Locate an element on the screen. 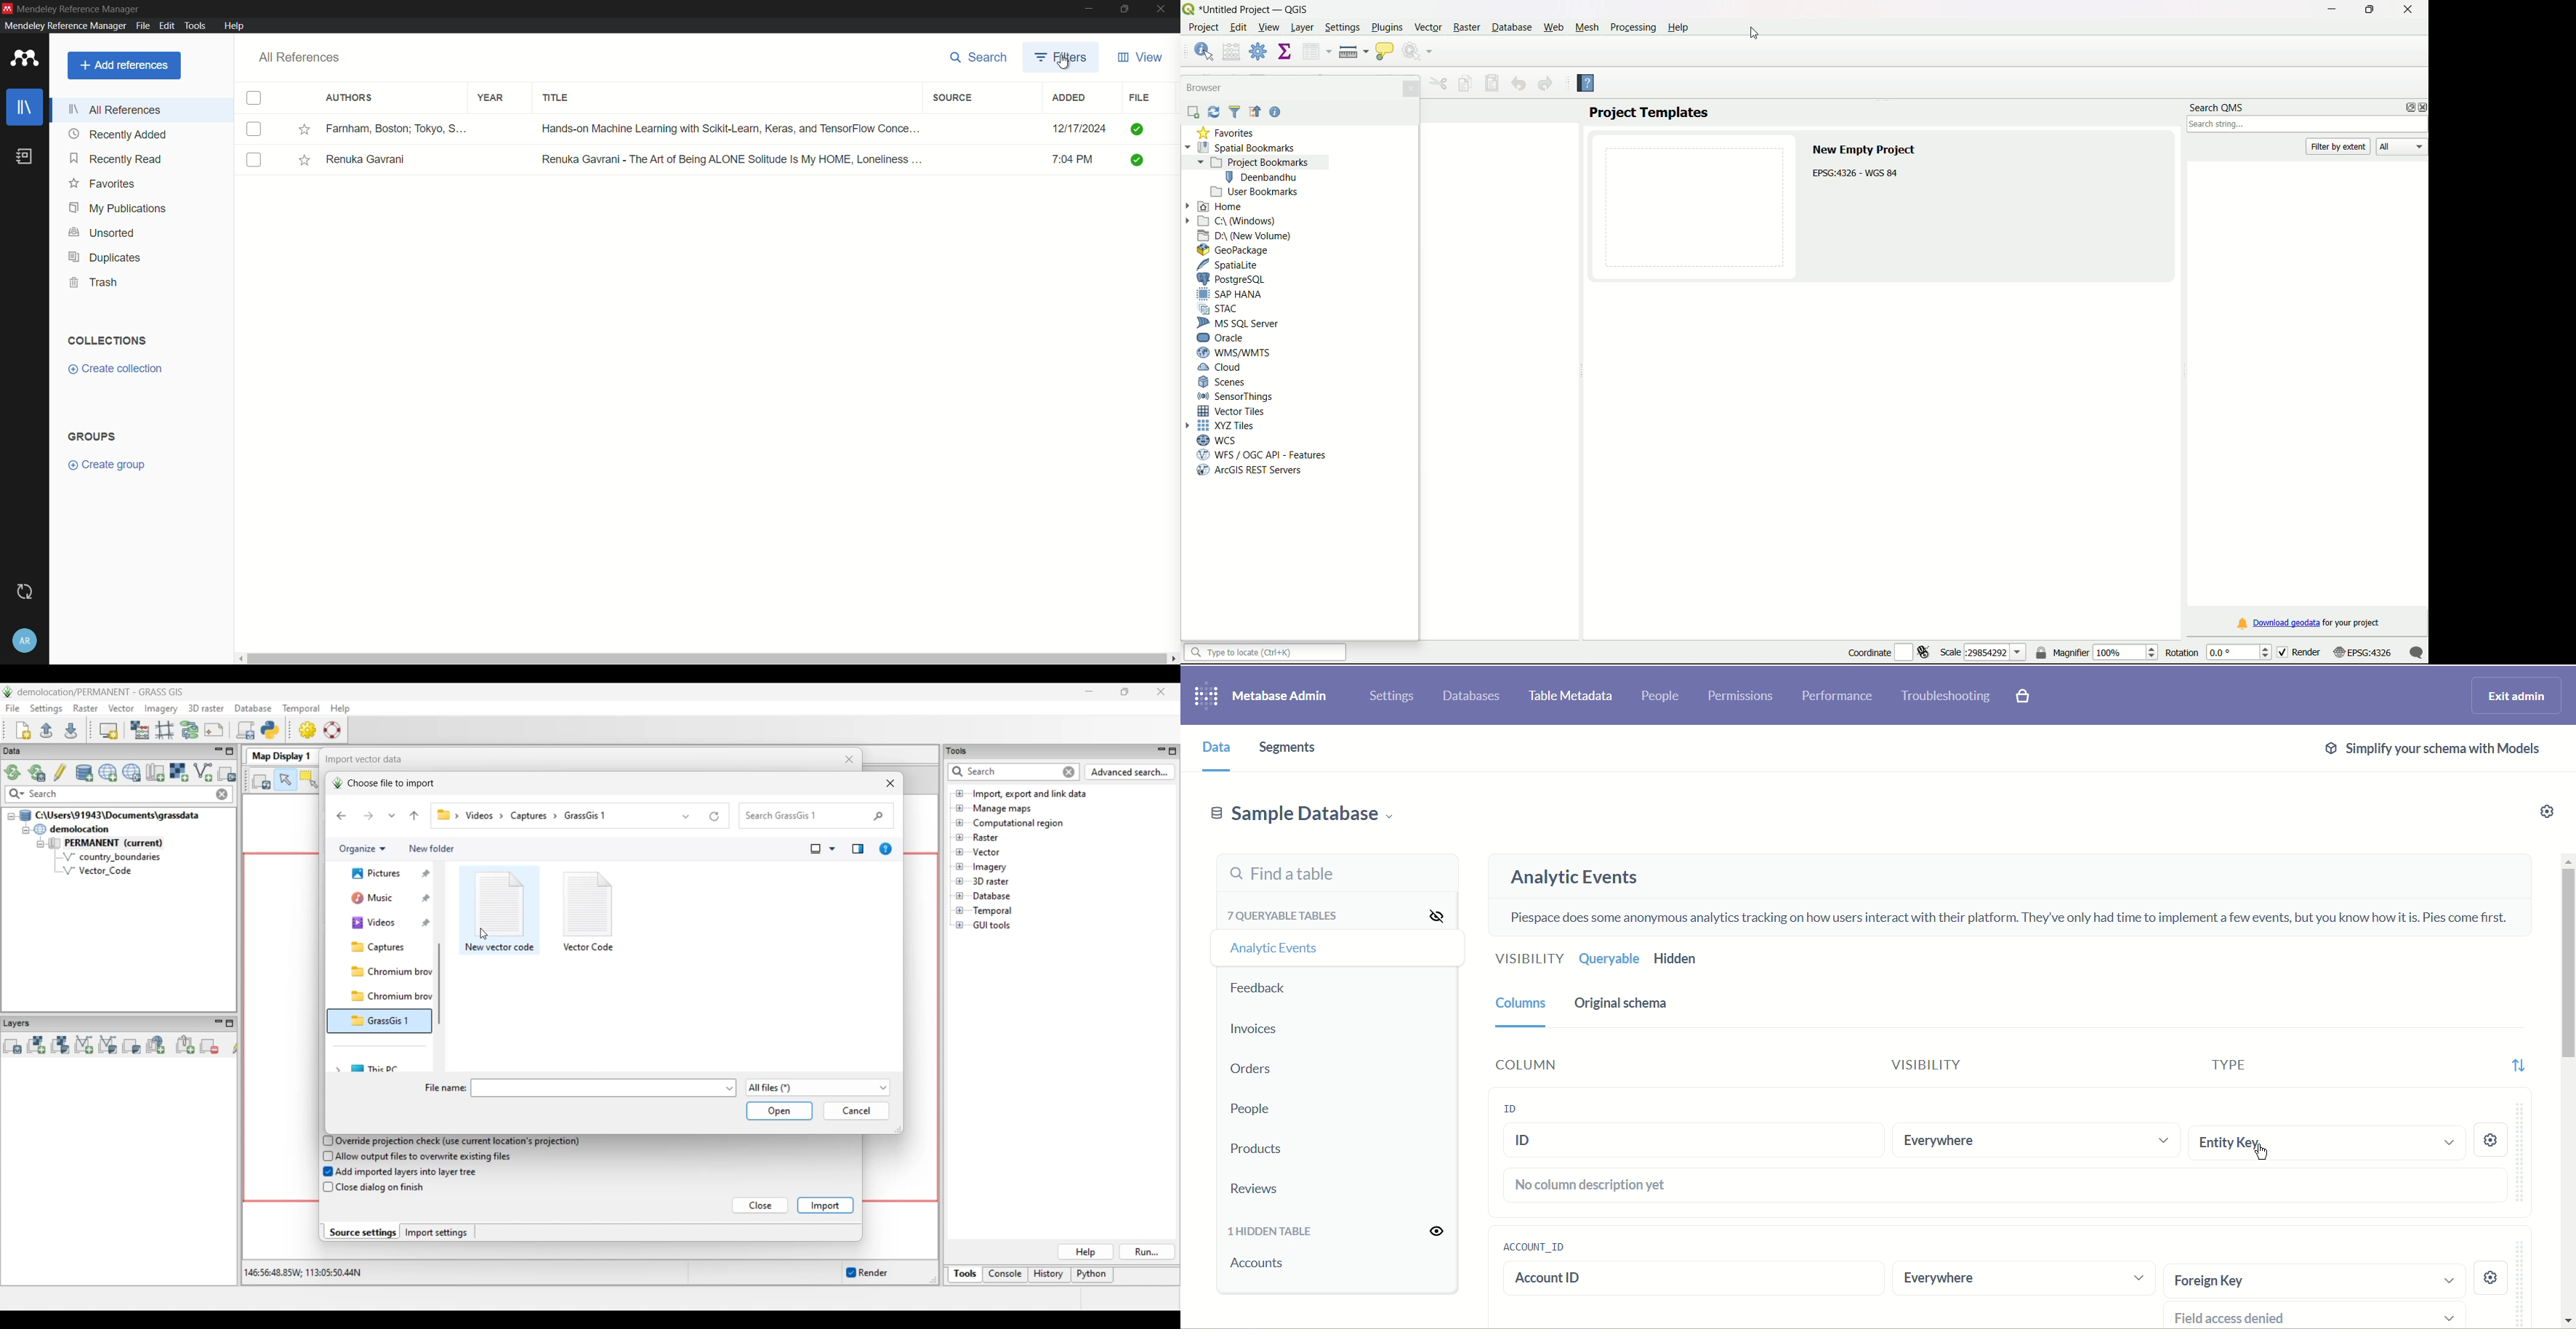 This screenshot has width=2576, height=1344. Vector Tiles is located at coordinates (1232, 410).